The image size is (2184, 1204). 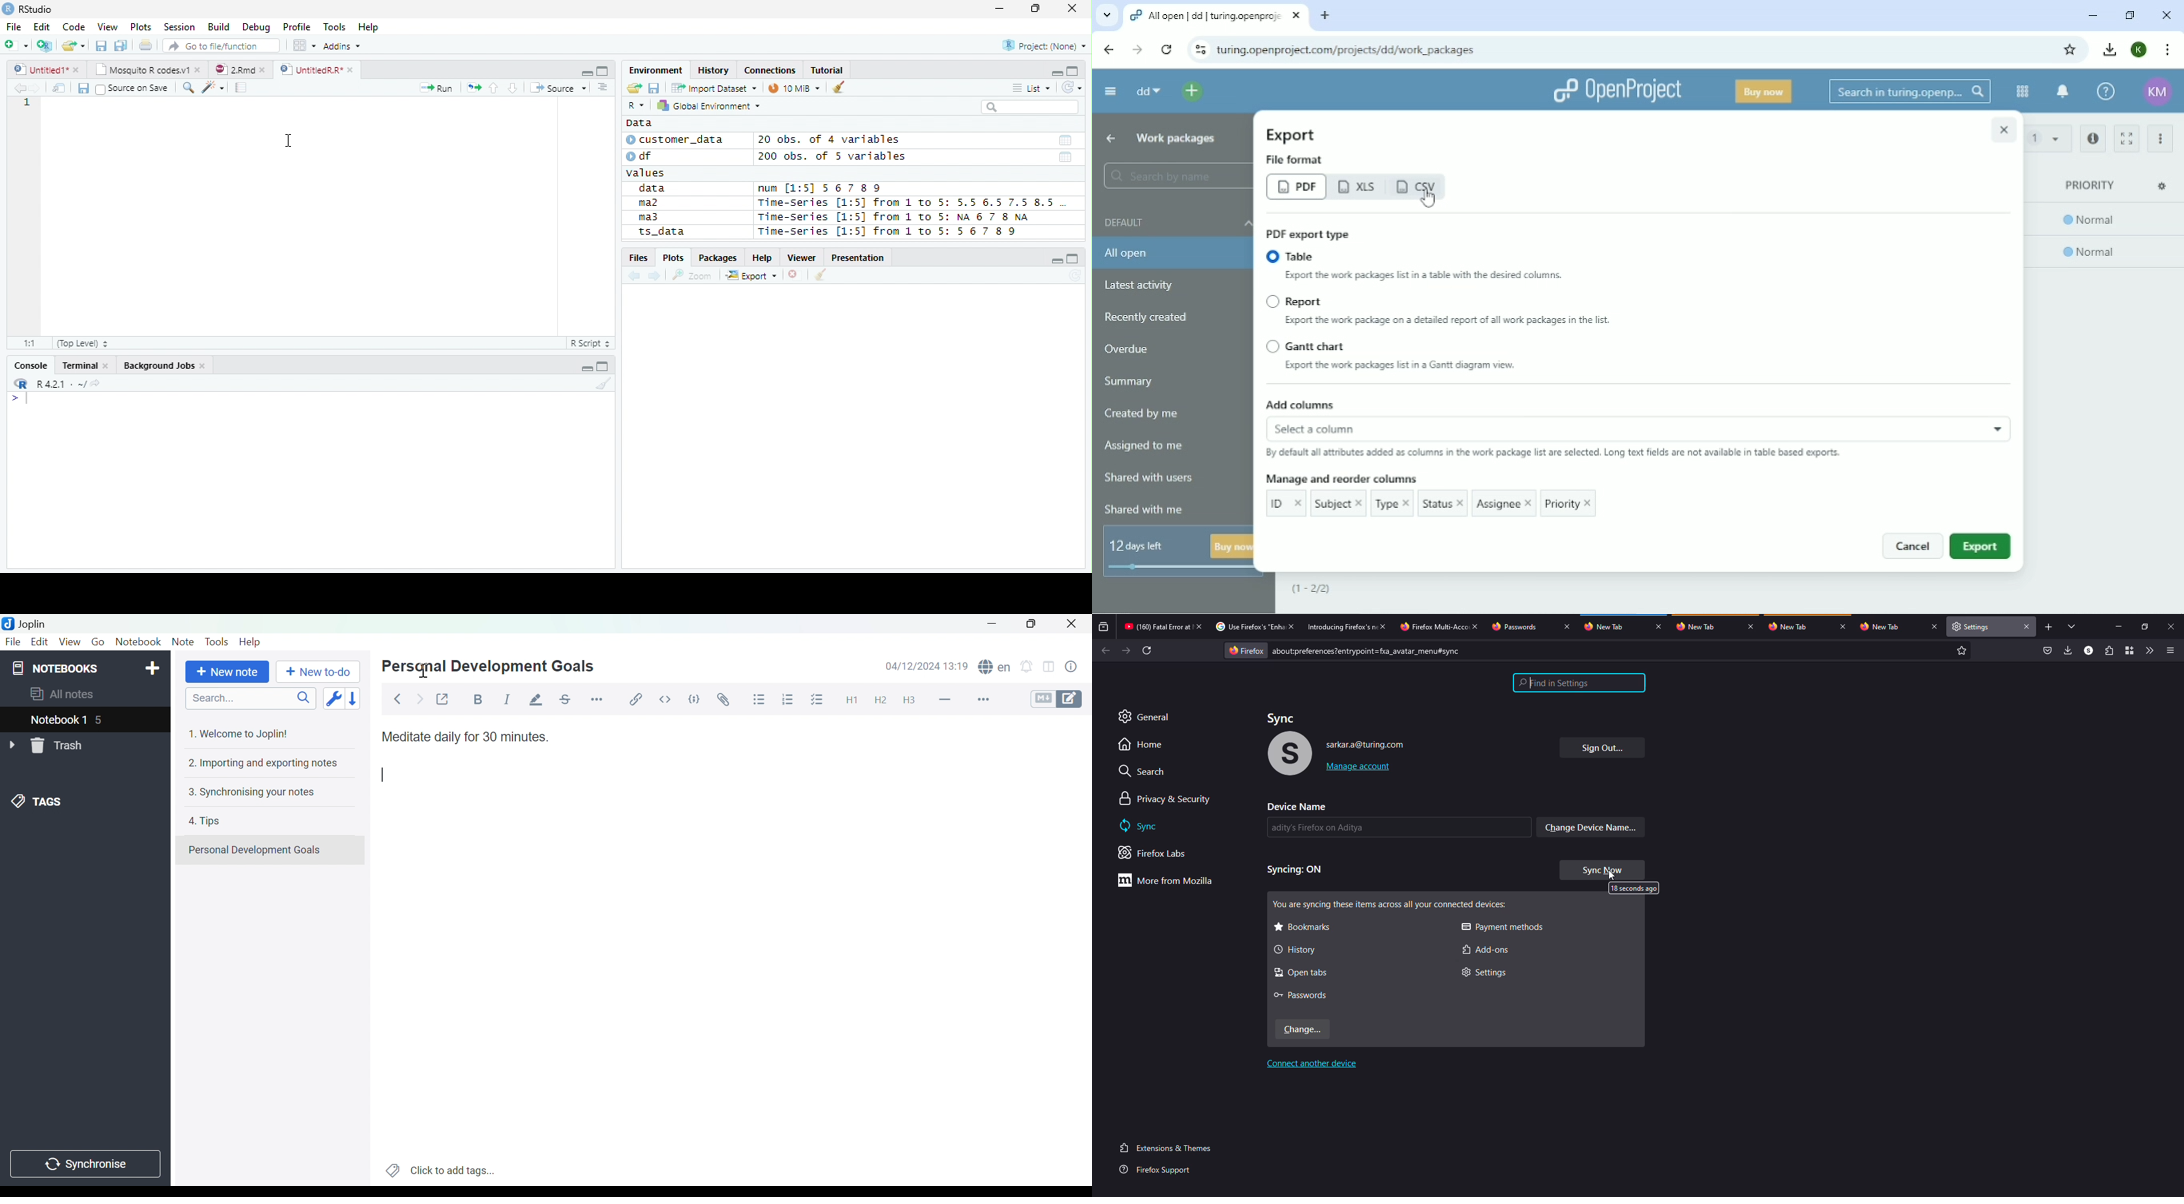 I want to click on Find/Replace, so click(x=187, y=87).